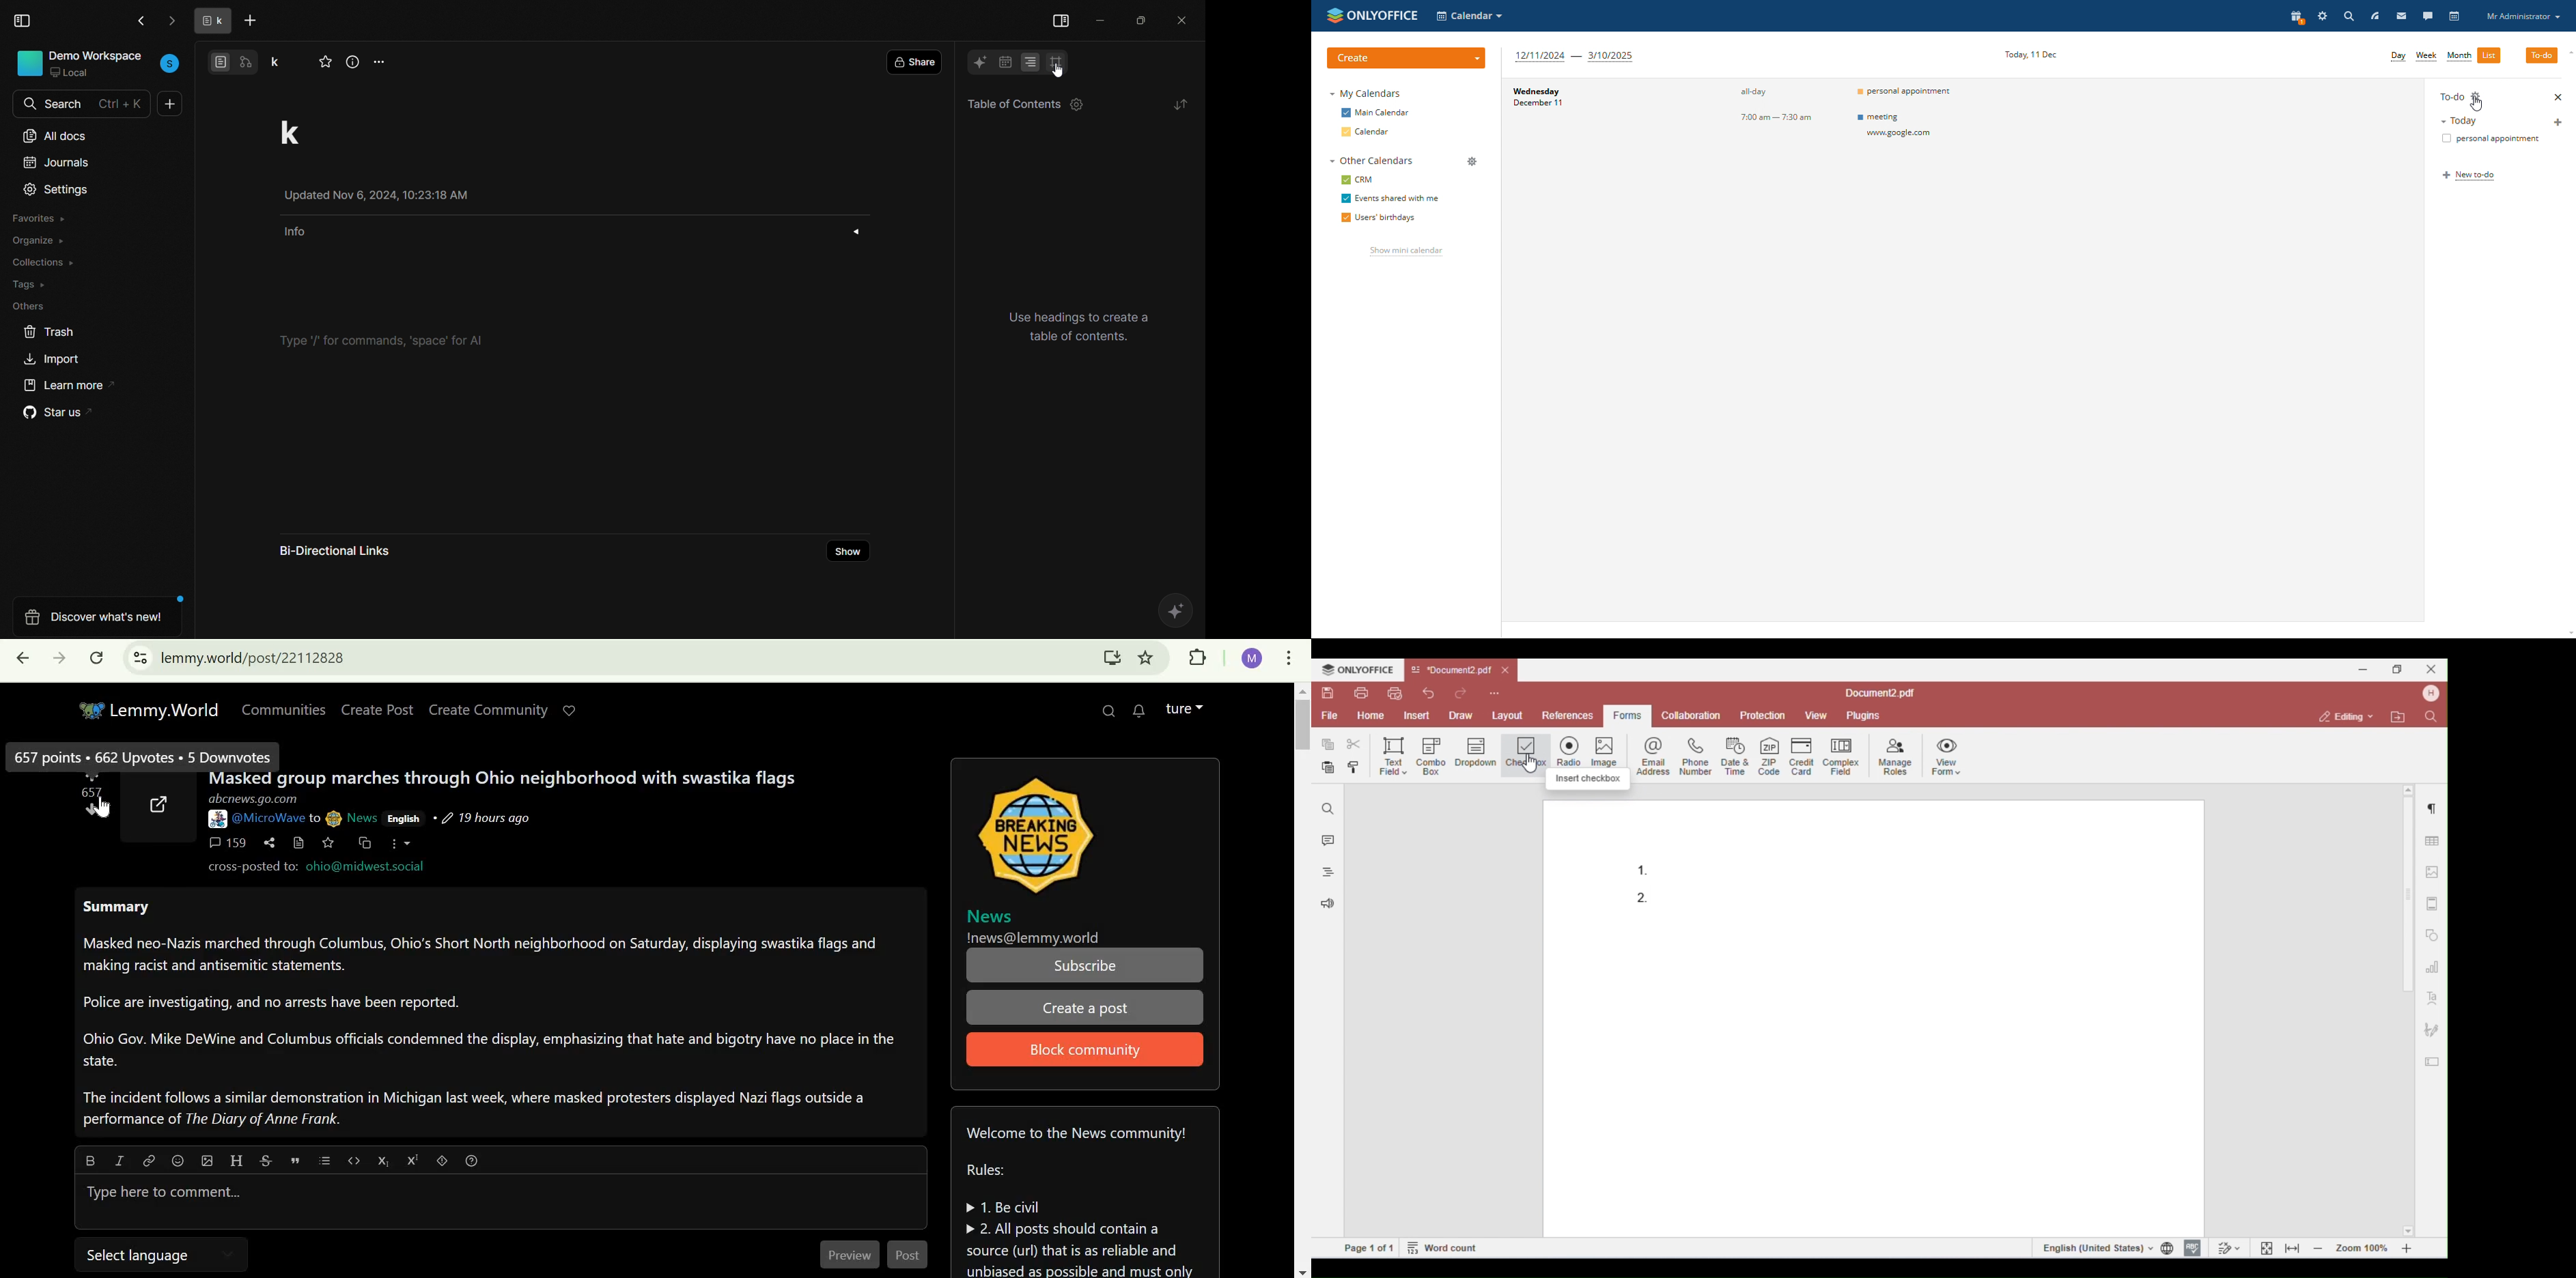 The image size is (2576, 1288). Describe the element at coordinates (486, 818) in the screenshot. I see `19 hours ago` at that location.